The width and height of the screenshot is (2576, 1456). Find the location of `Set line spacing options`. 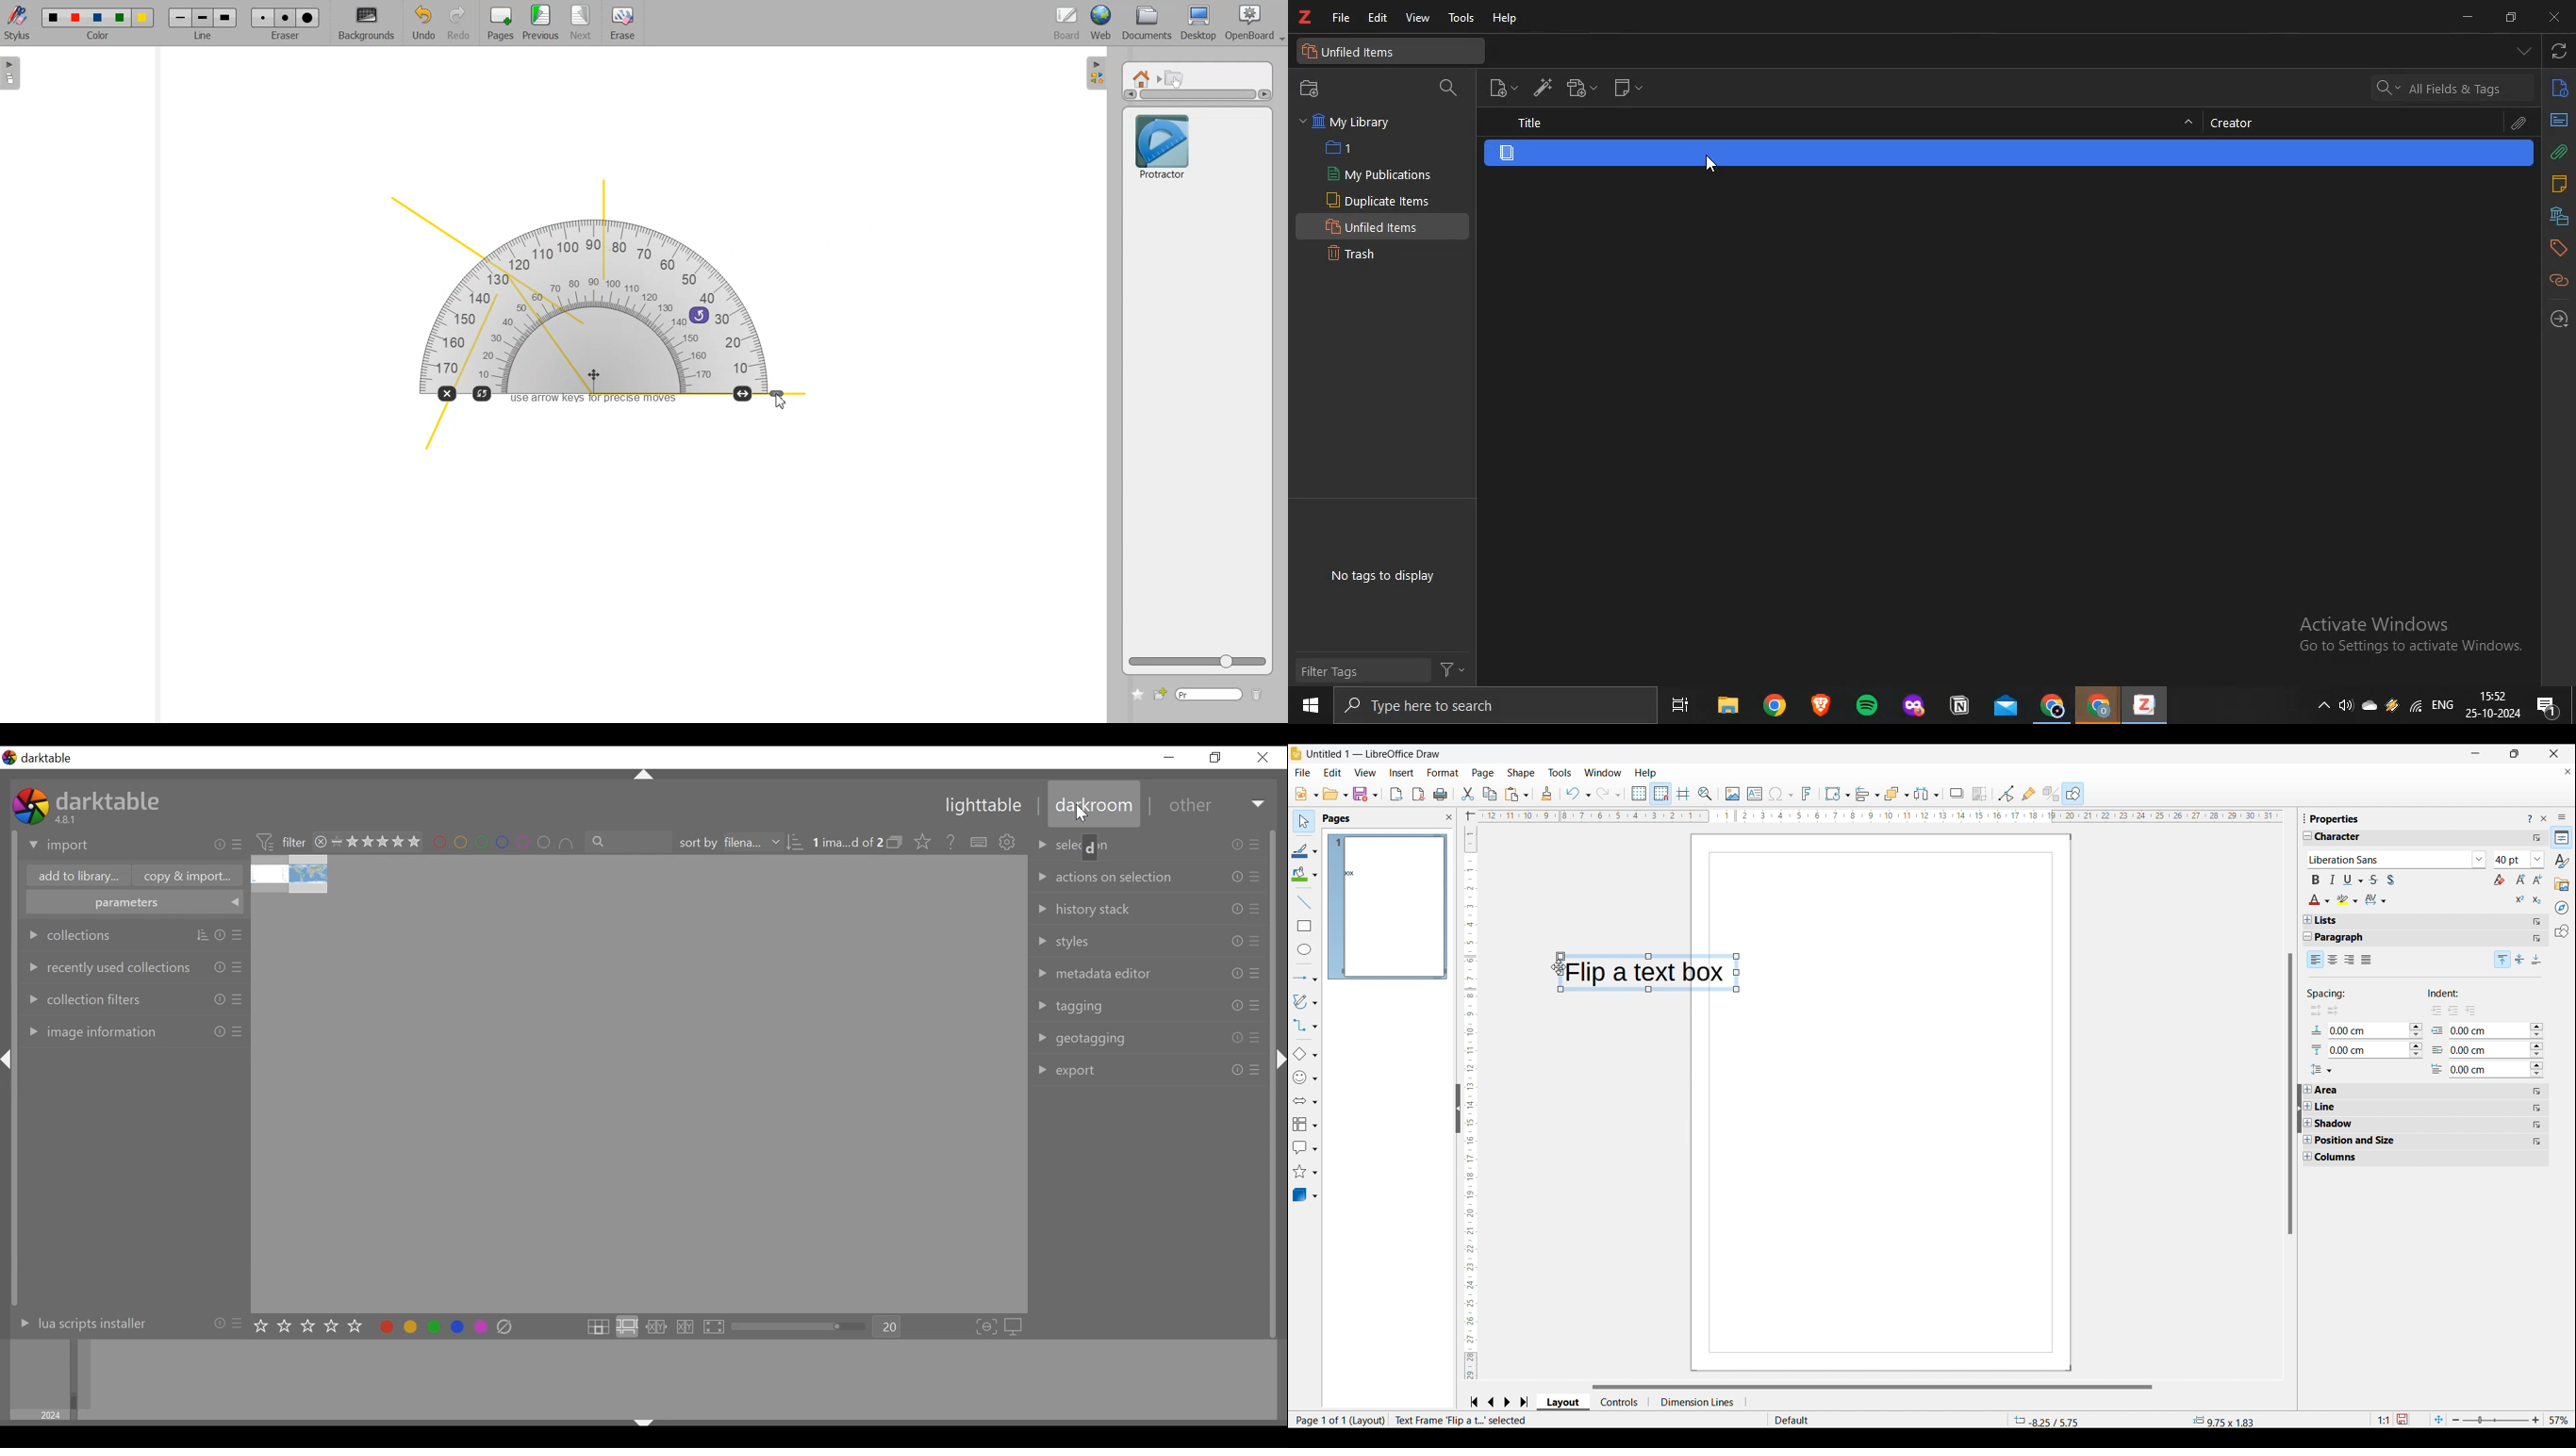

Set line spacing options is located at coordinates (2321, 1070).